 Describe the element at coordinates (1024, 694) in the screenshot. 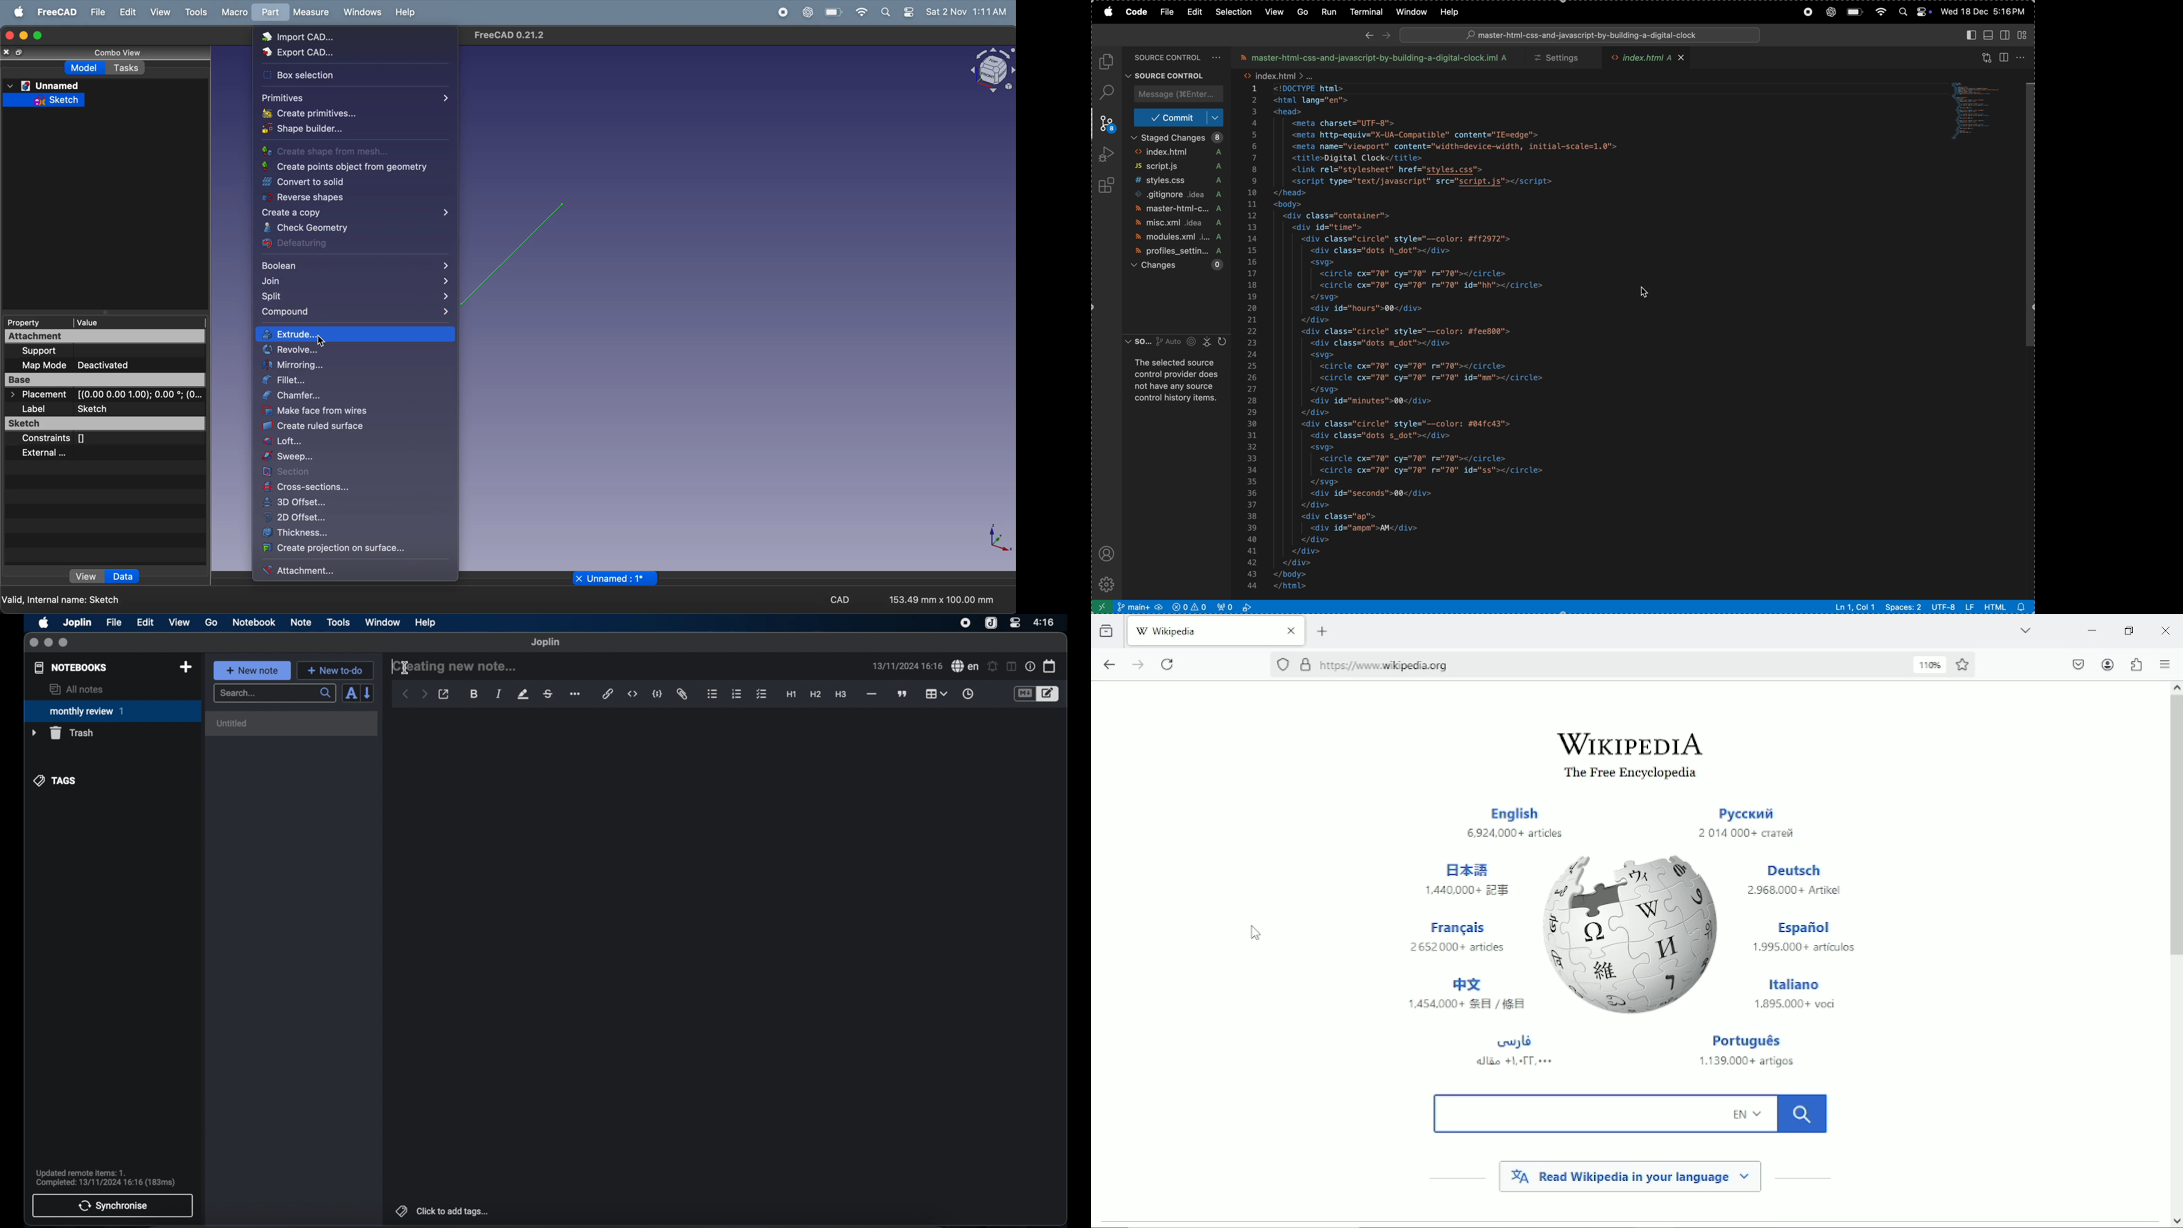

I see `toggle editor` at that location.